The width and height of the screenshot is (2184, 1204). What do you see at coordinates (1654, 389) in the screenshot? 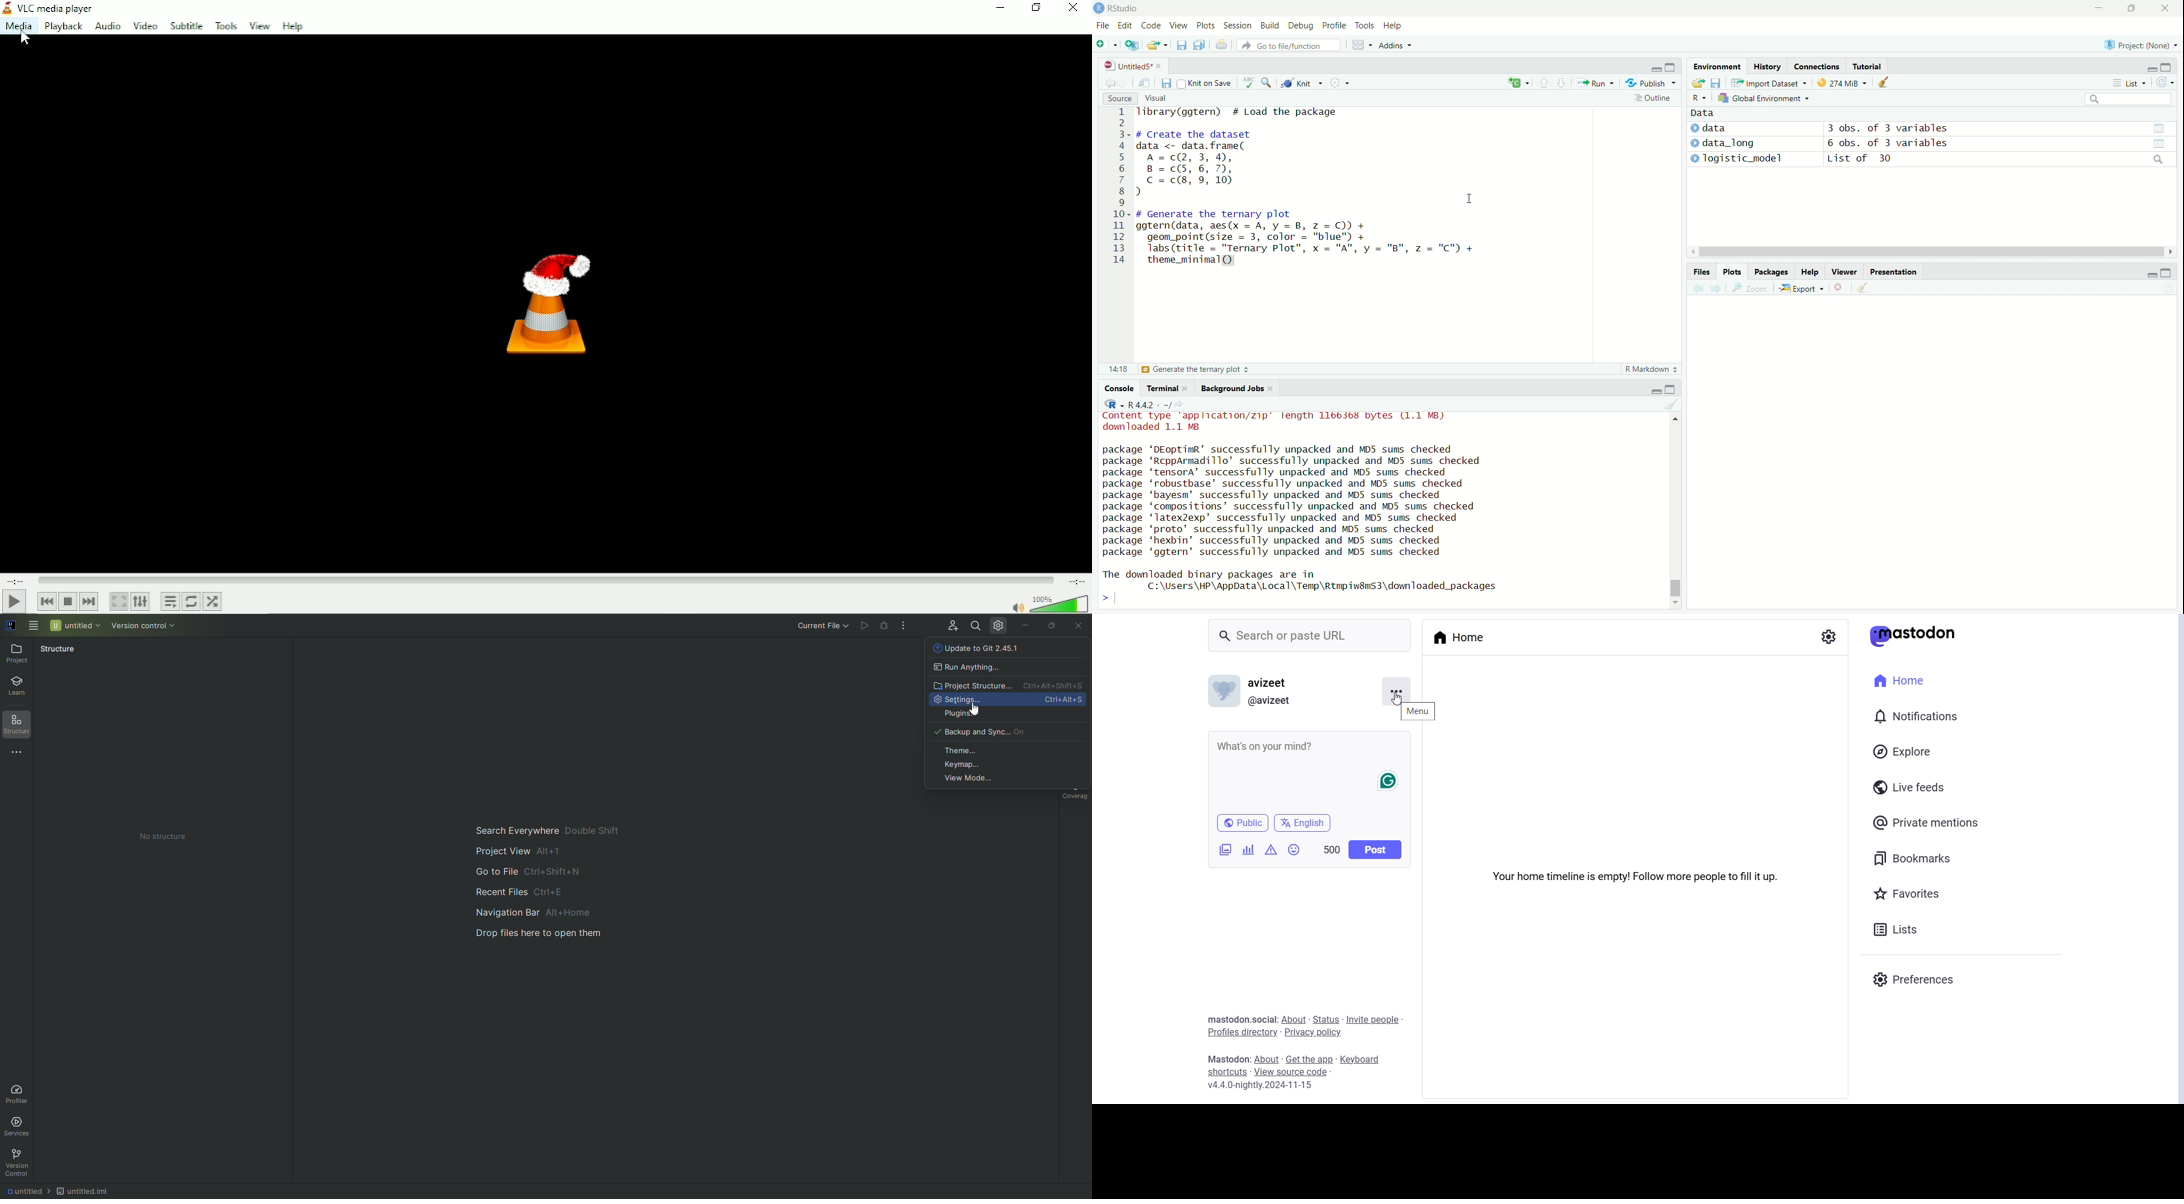
I see `minimise` at bounding box center [1654, 389].